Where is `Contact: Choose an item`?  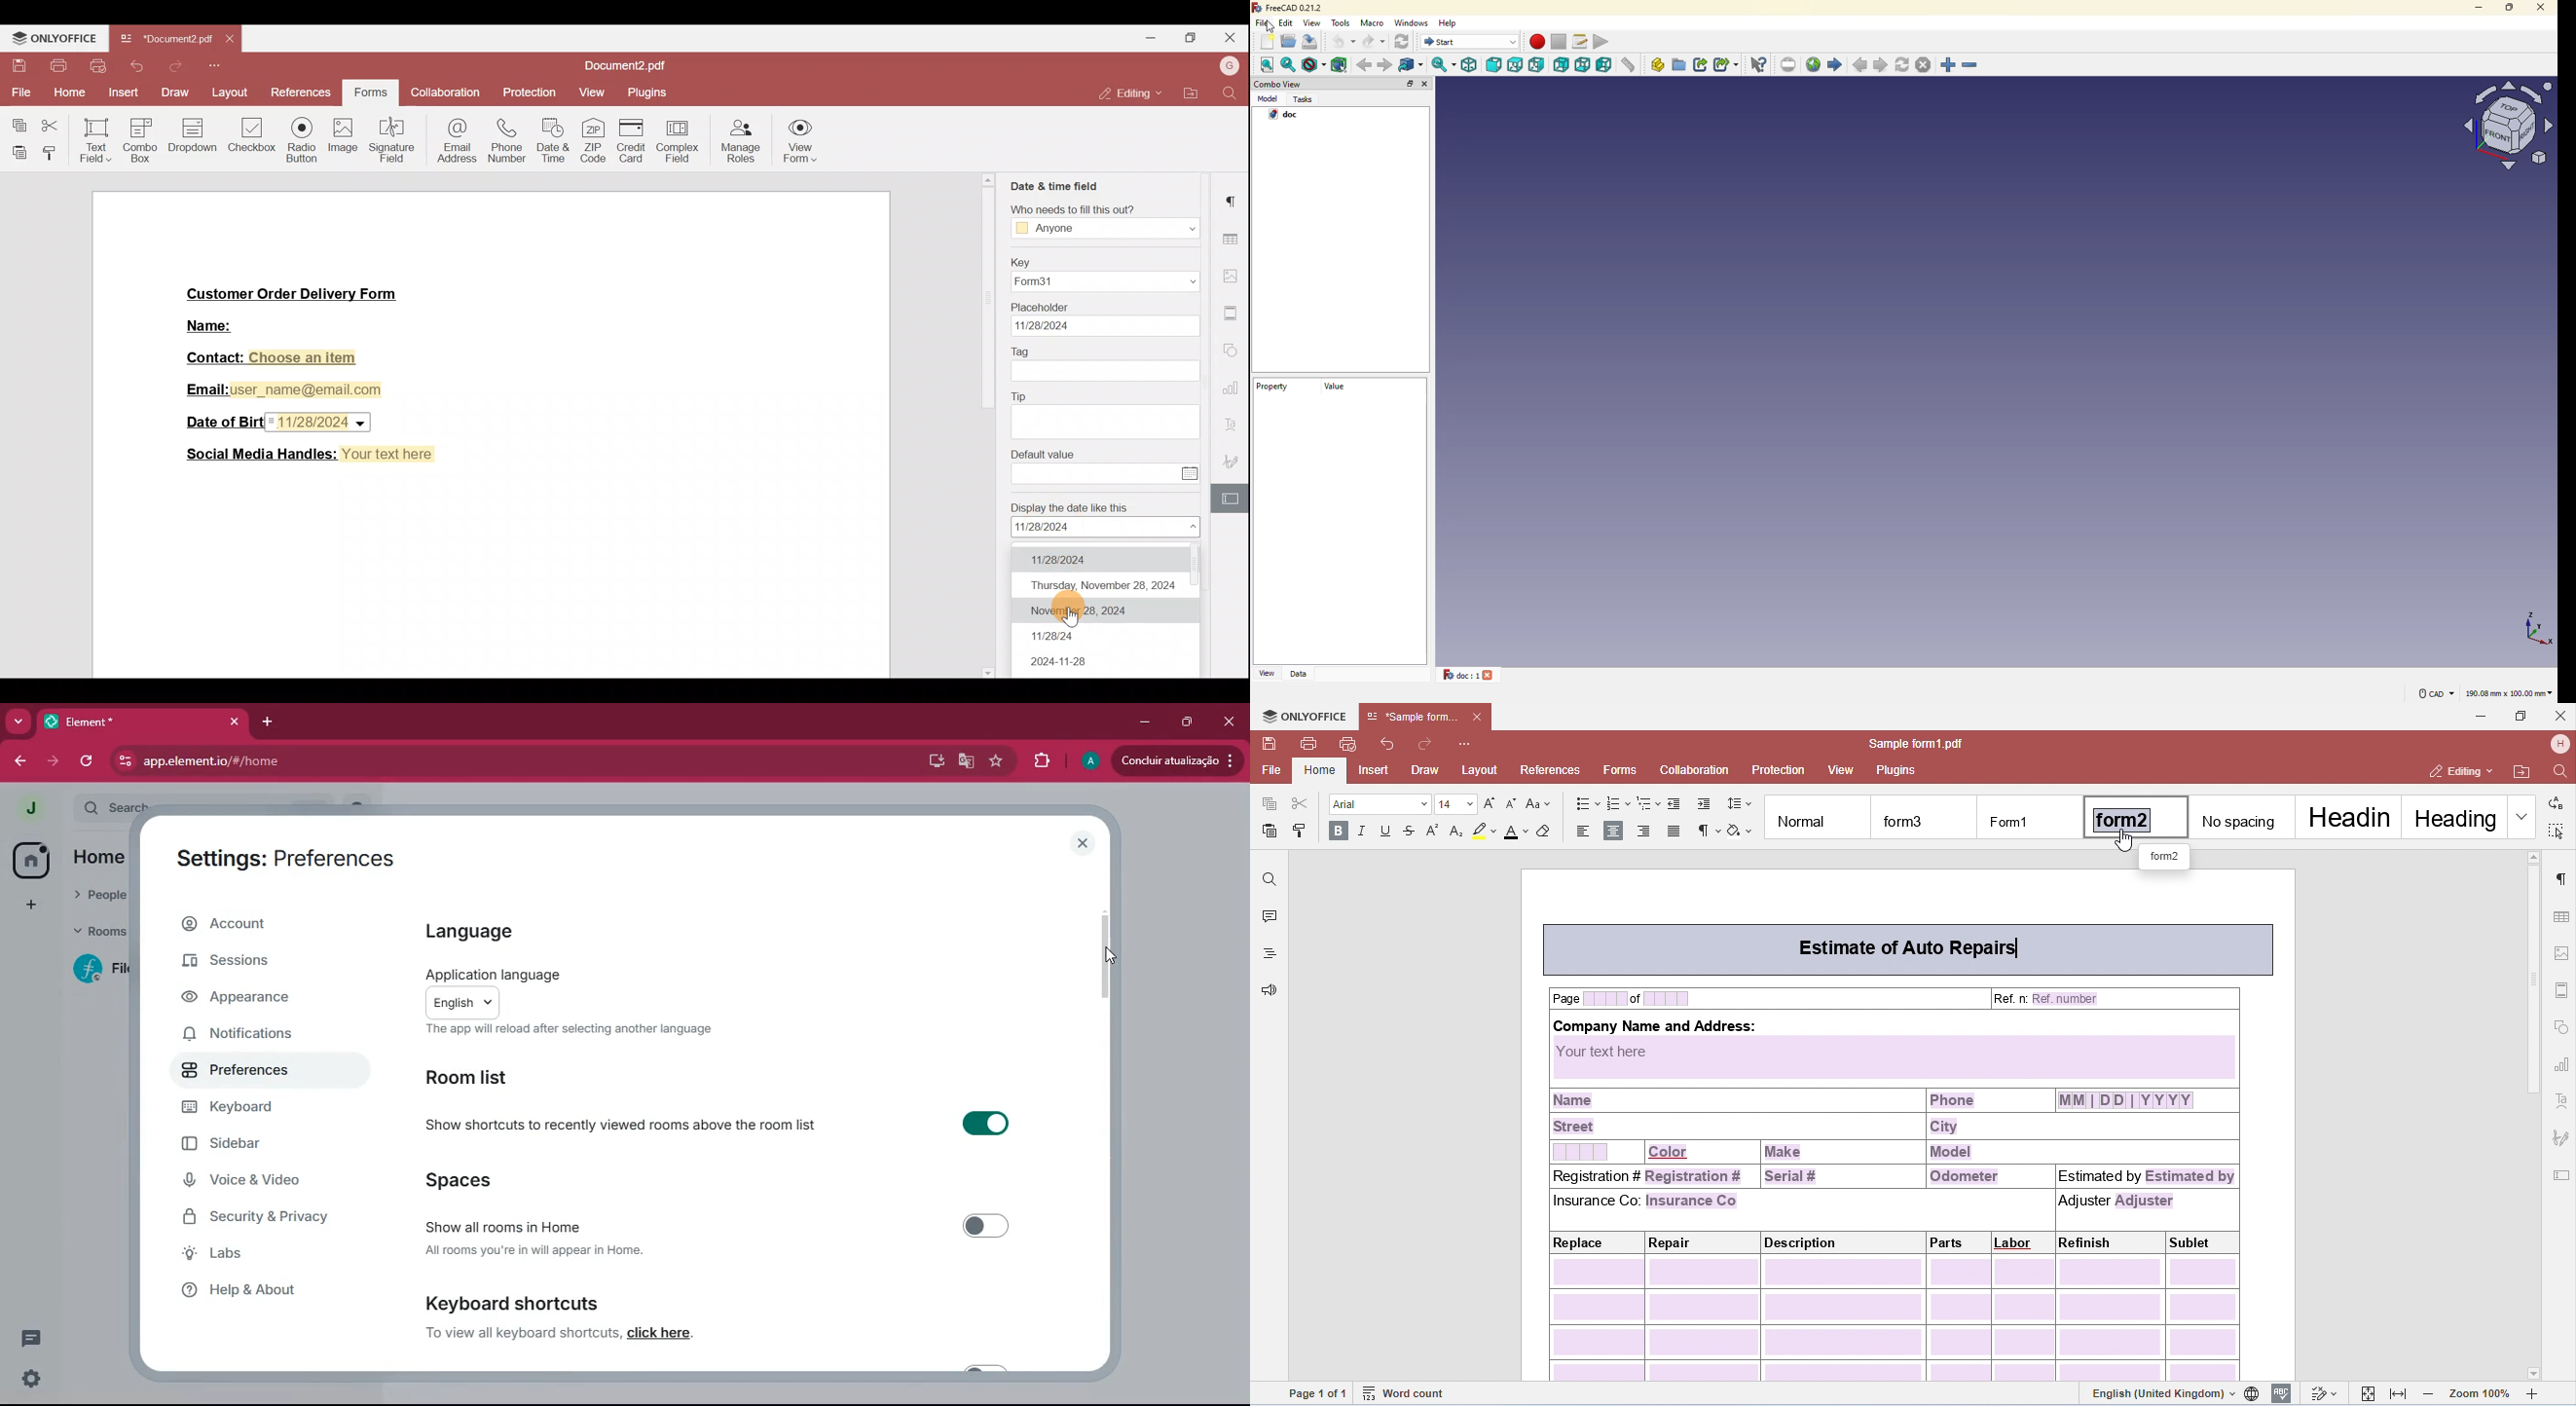 Contact: Choose an item is located at coordinates (273, 359).